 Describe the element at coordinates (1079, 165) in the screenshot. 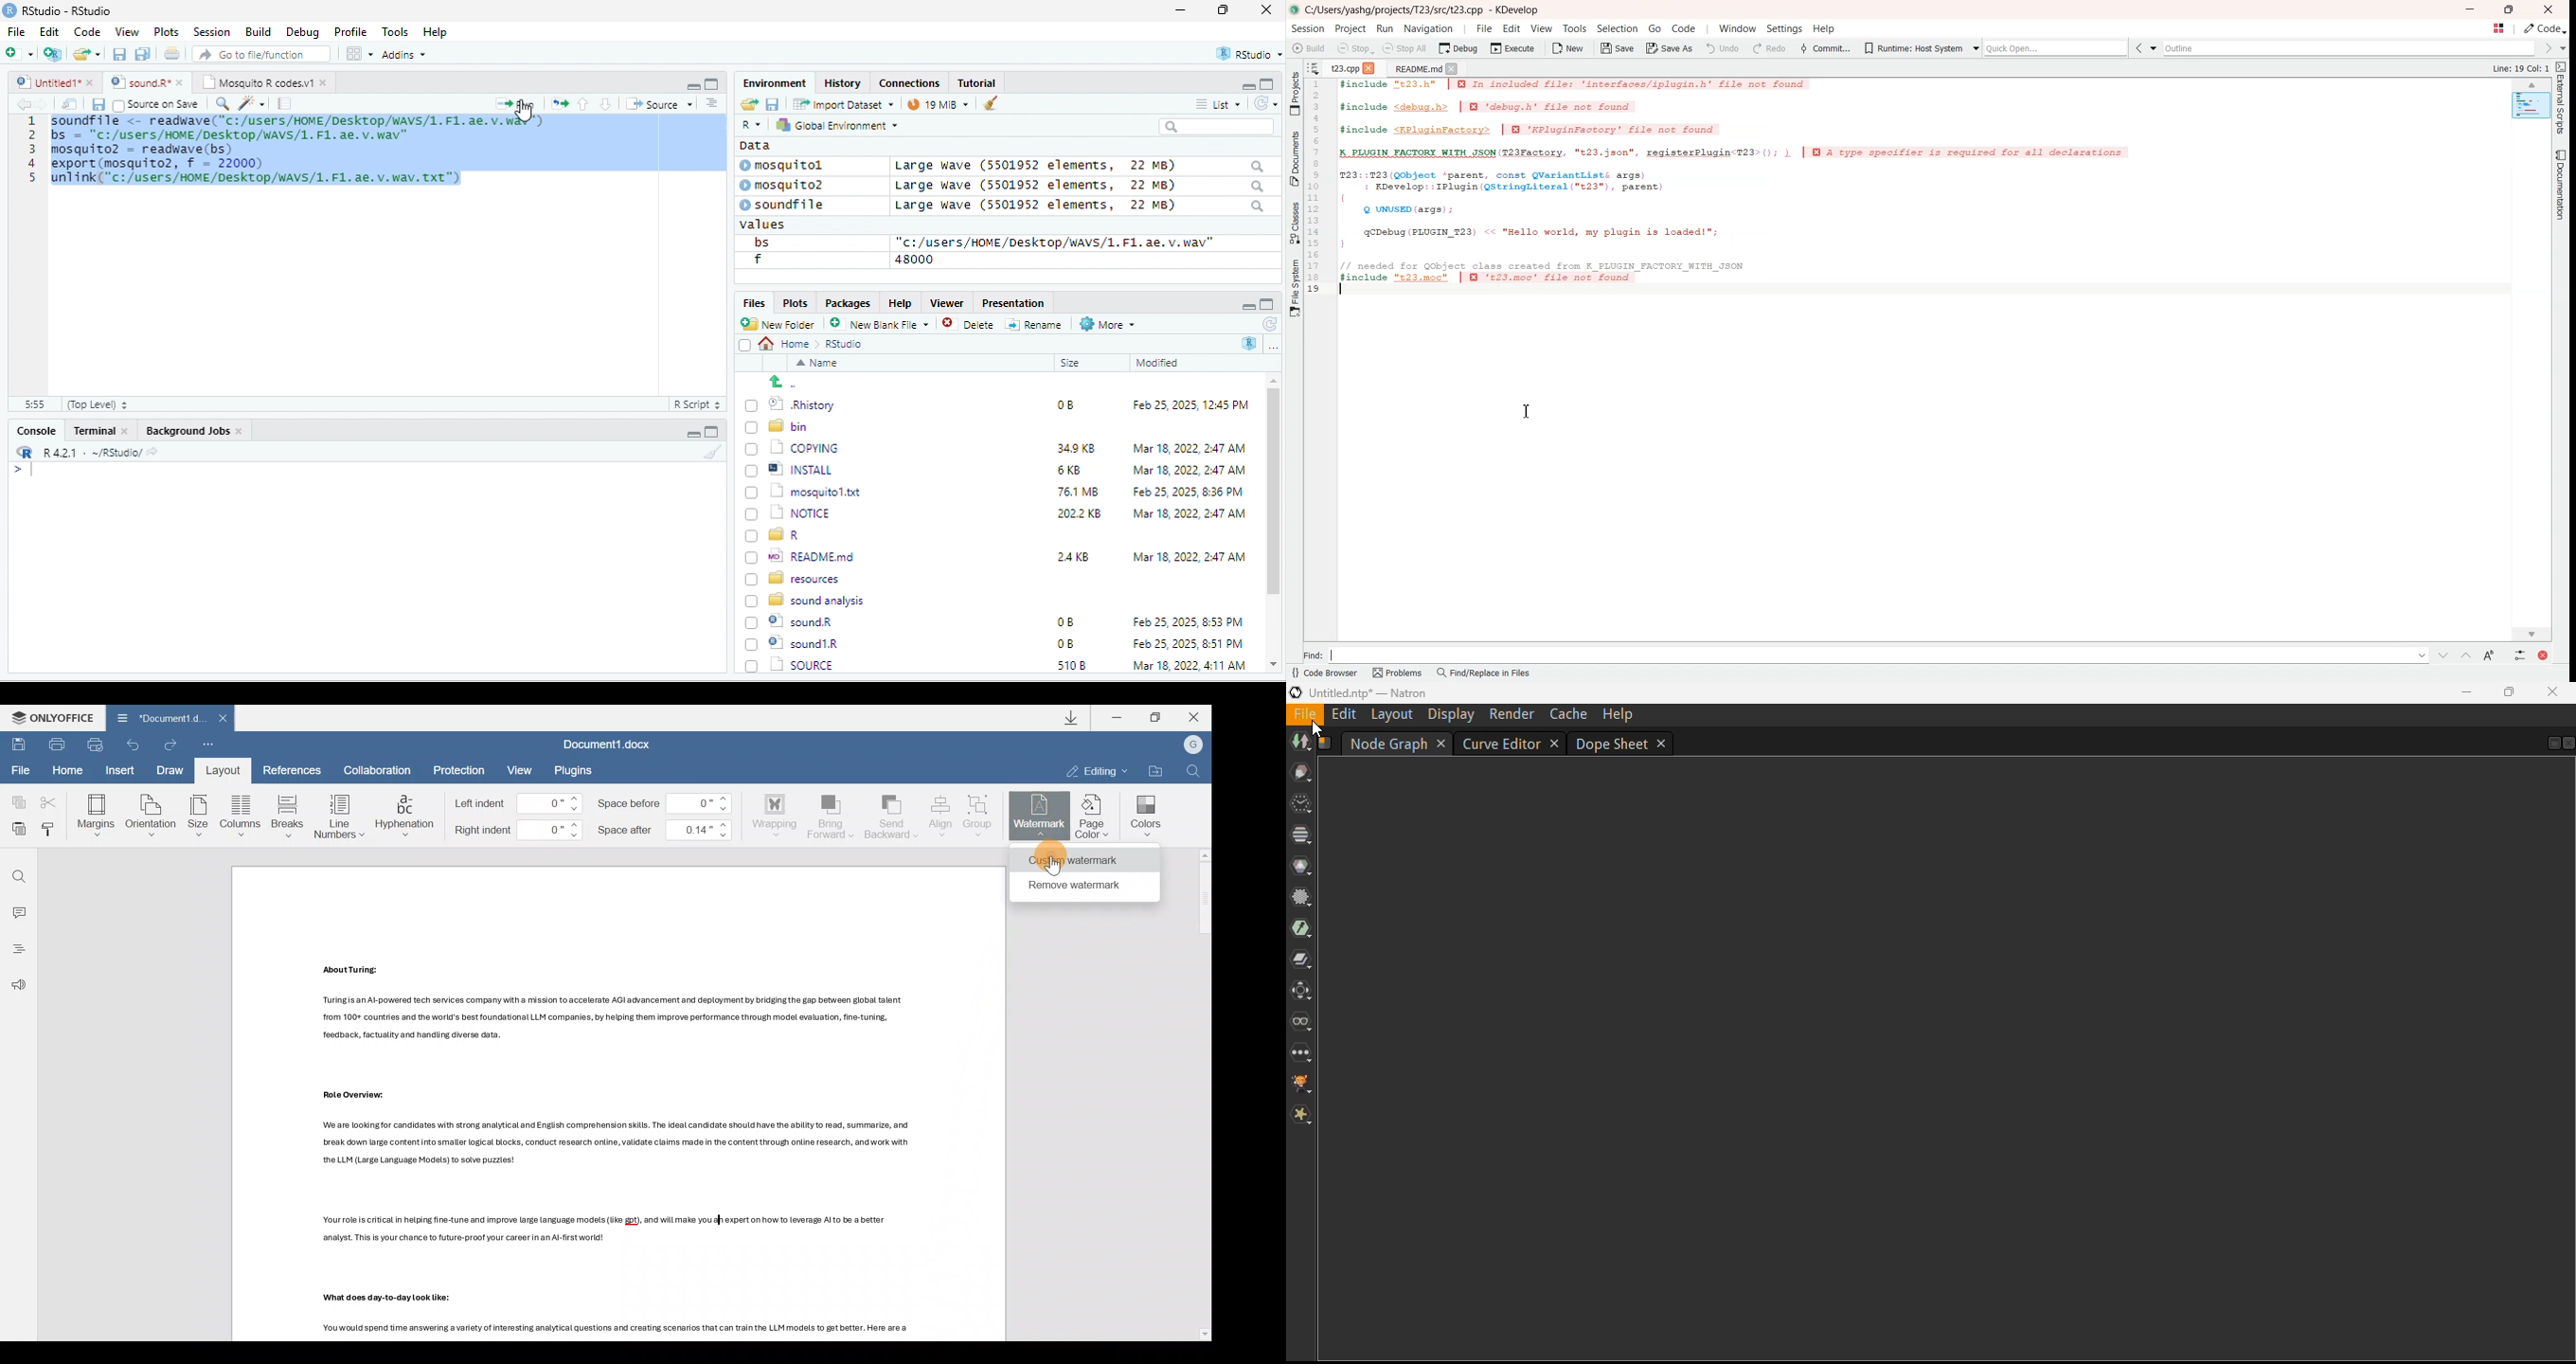

I see `Large wave (5501952 elements, 22 MB)` at that location.